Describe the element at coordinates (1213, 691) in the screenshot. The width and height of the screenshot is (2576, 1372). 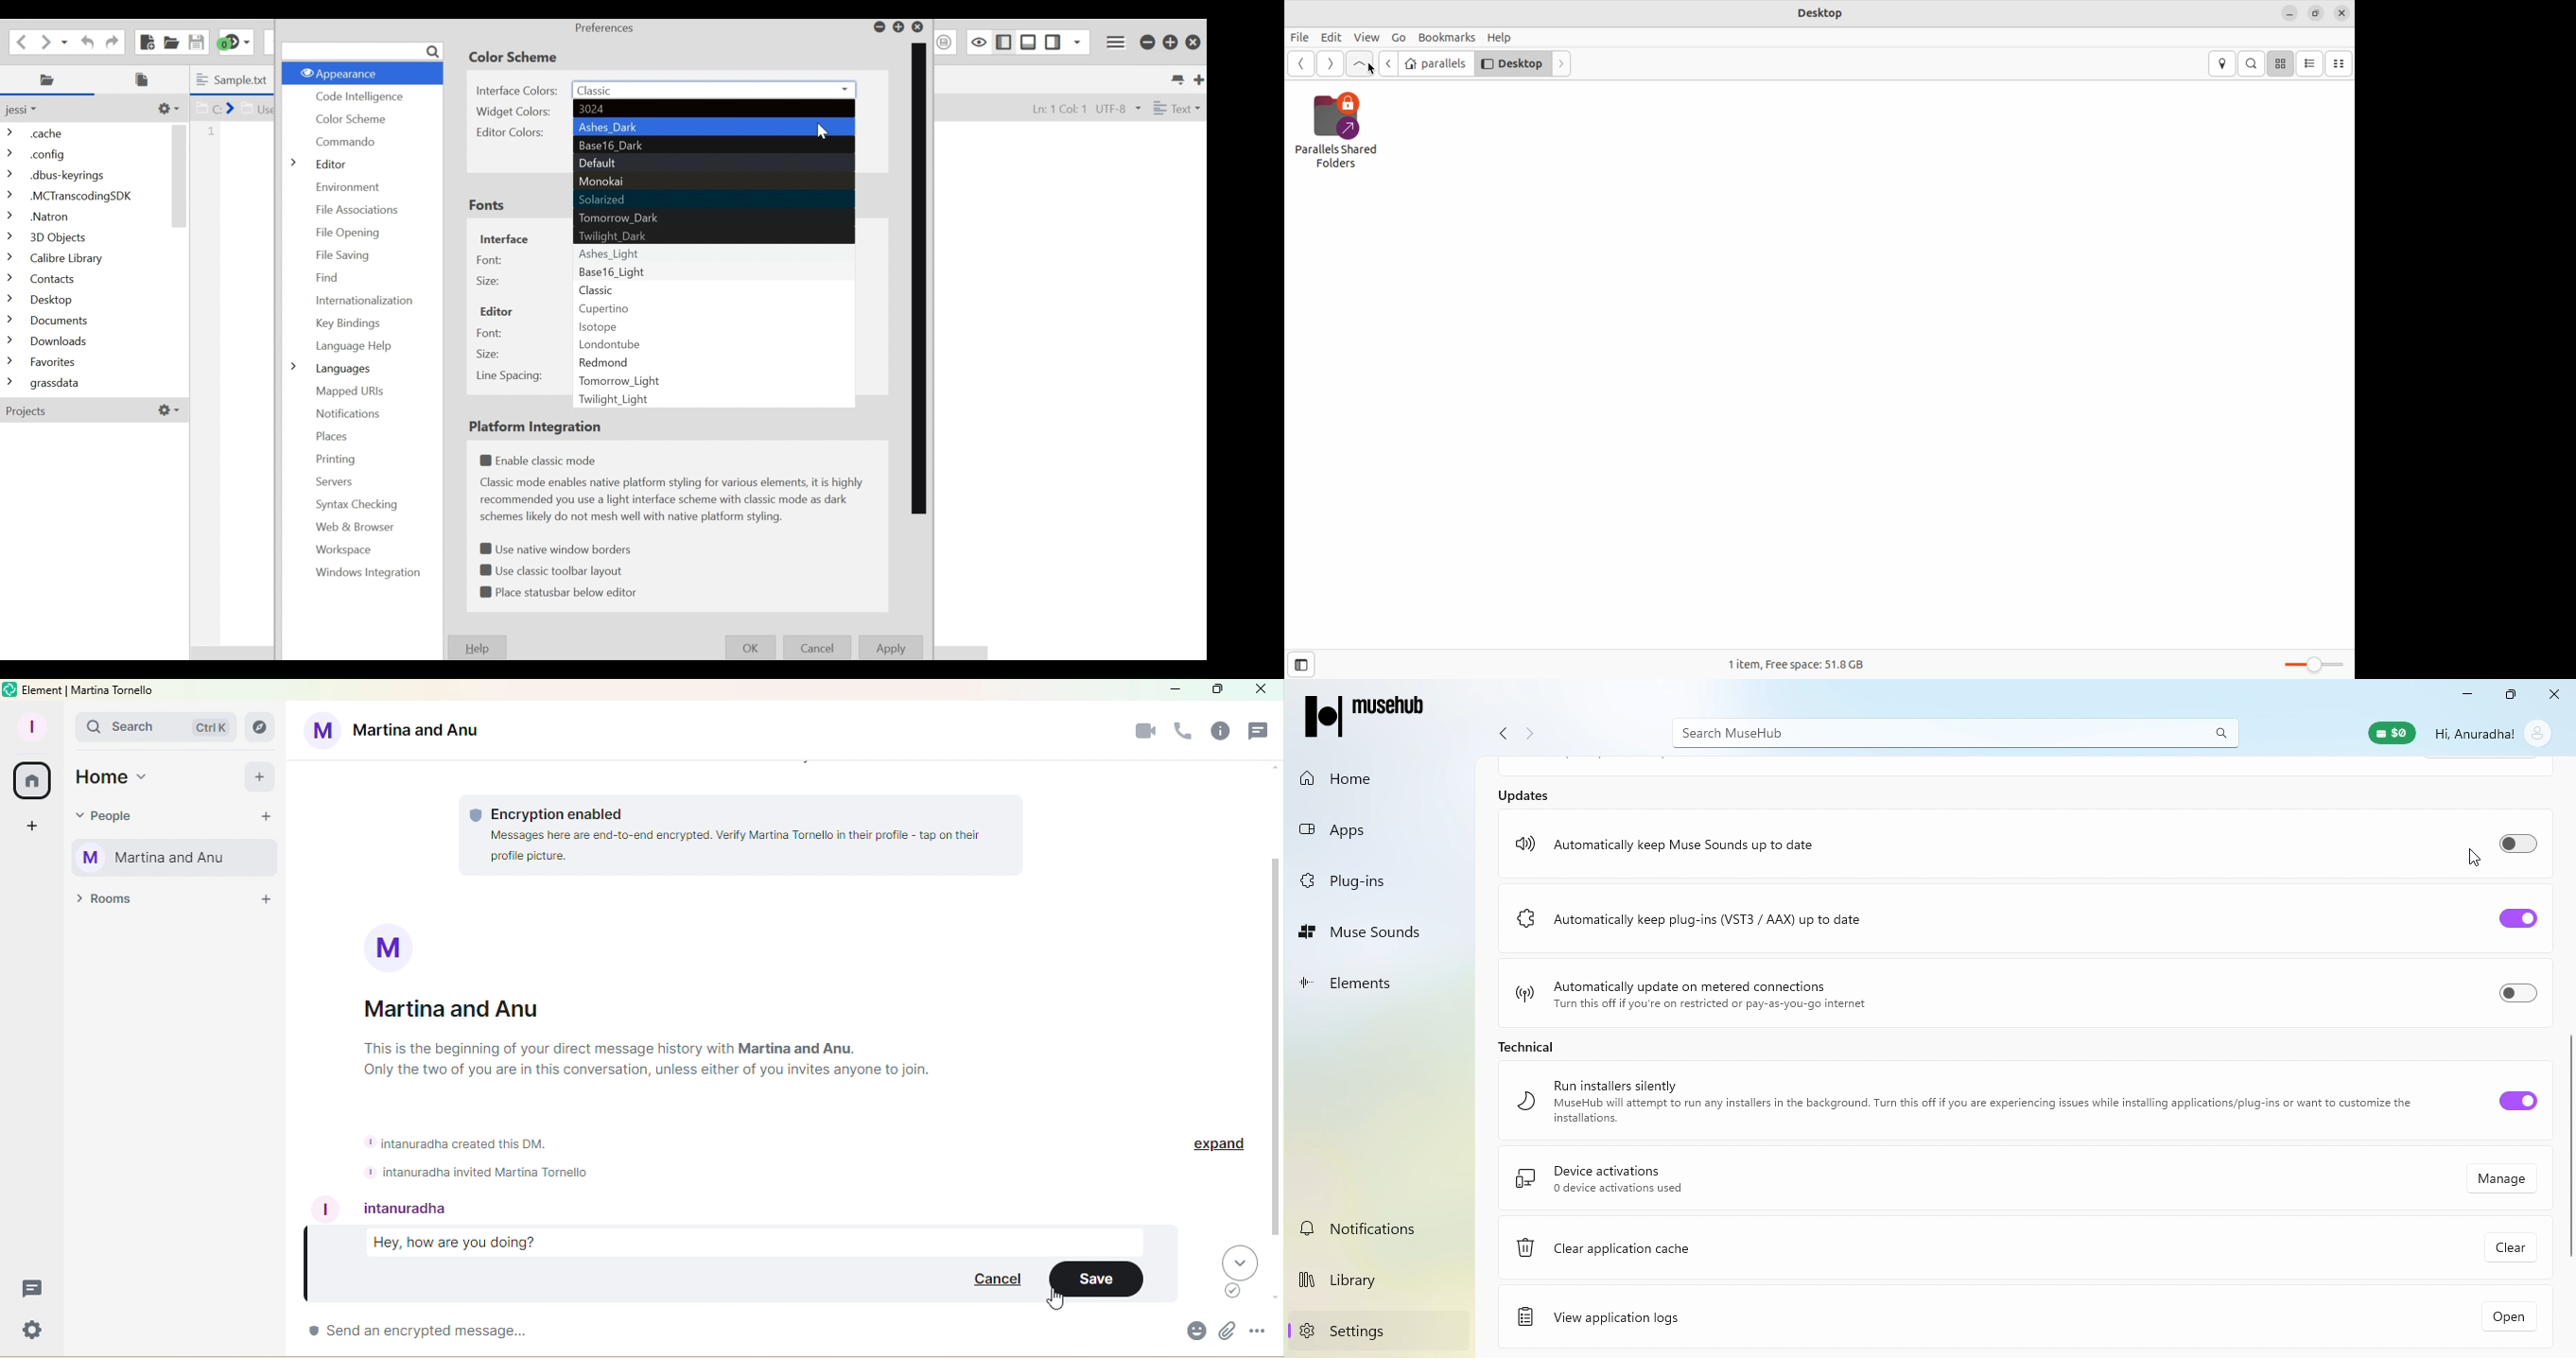
I see `Maximize` at that location.